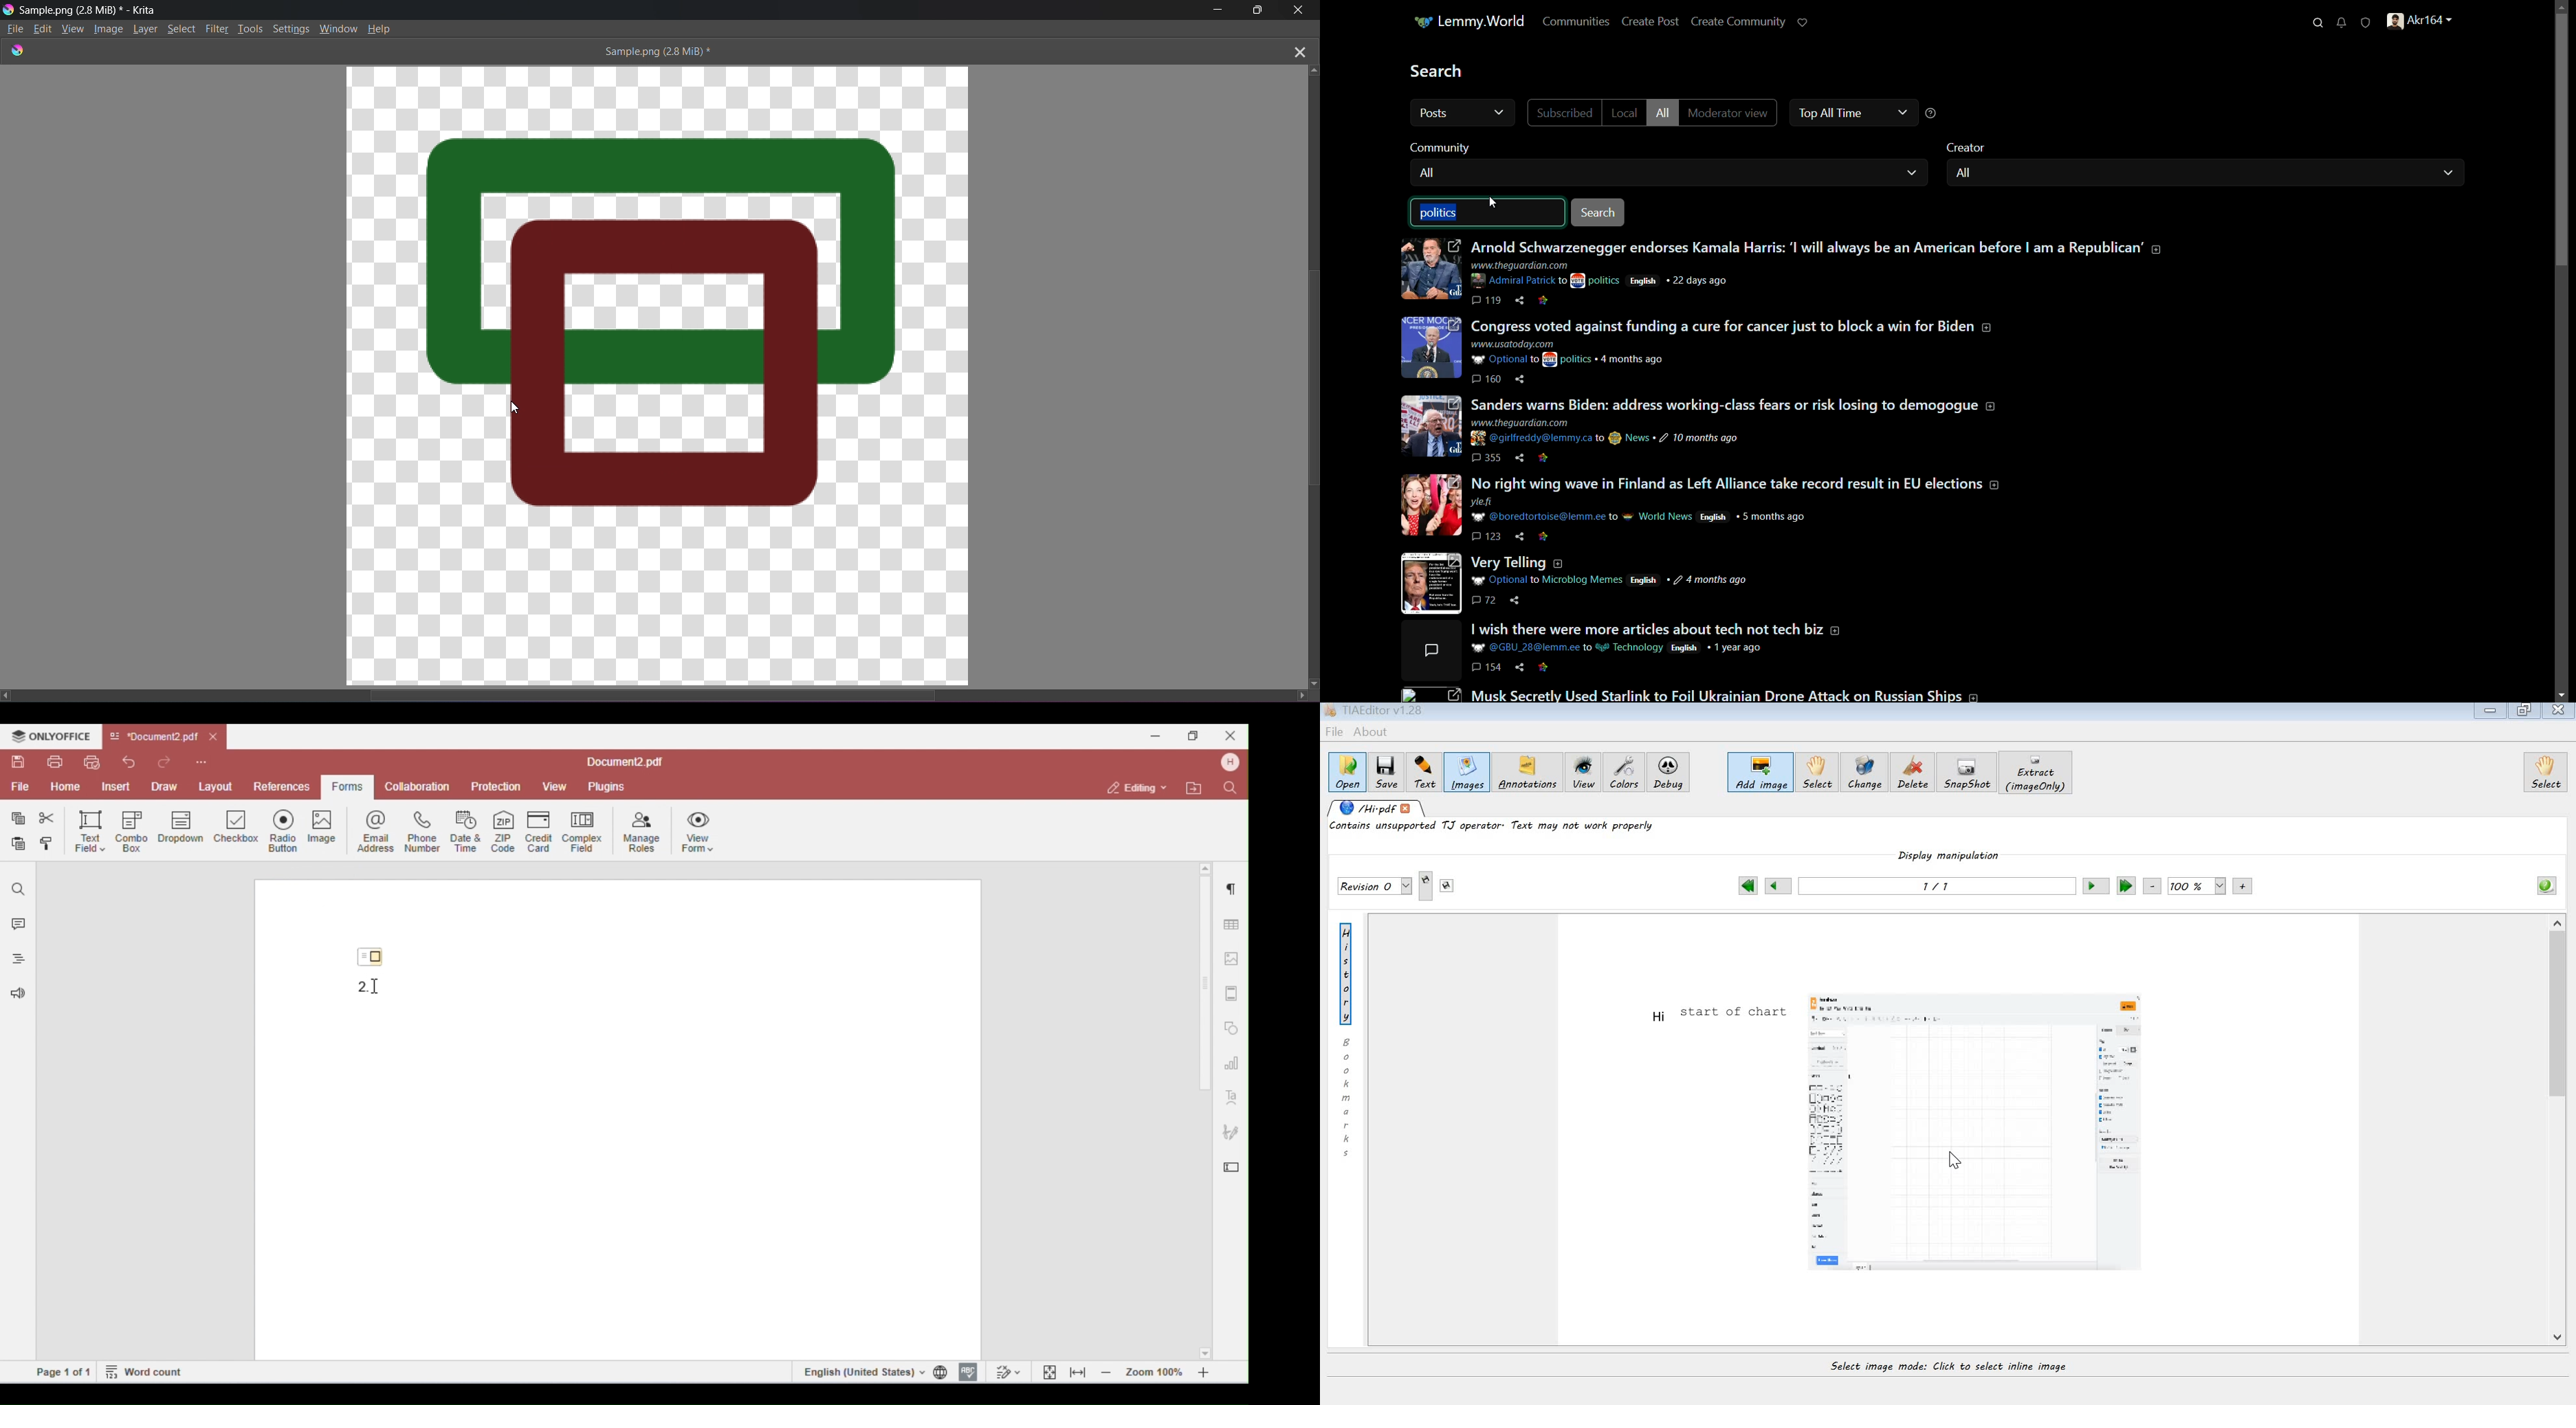  I want to click on Edit, so click(43, 27).